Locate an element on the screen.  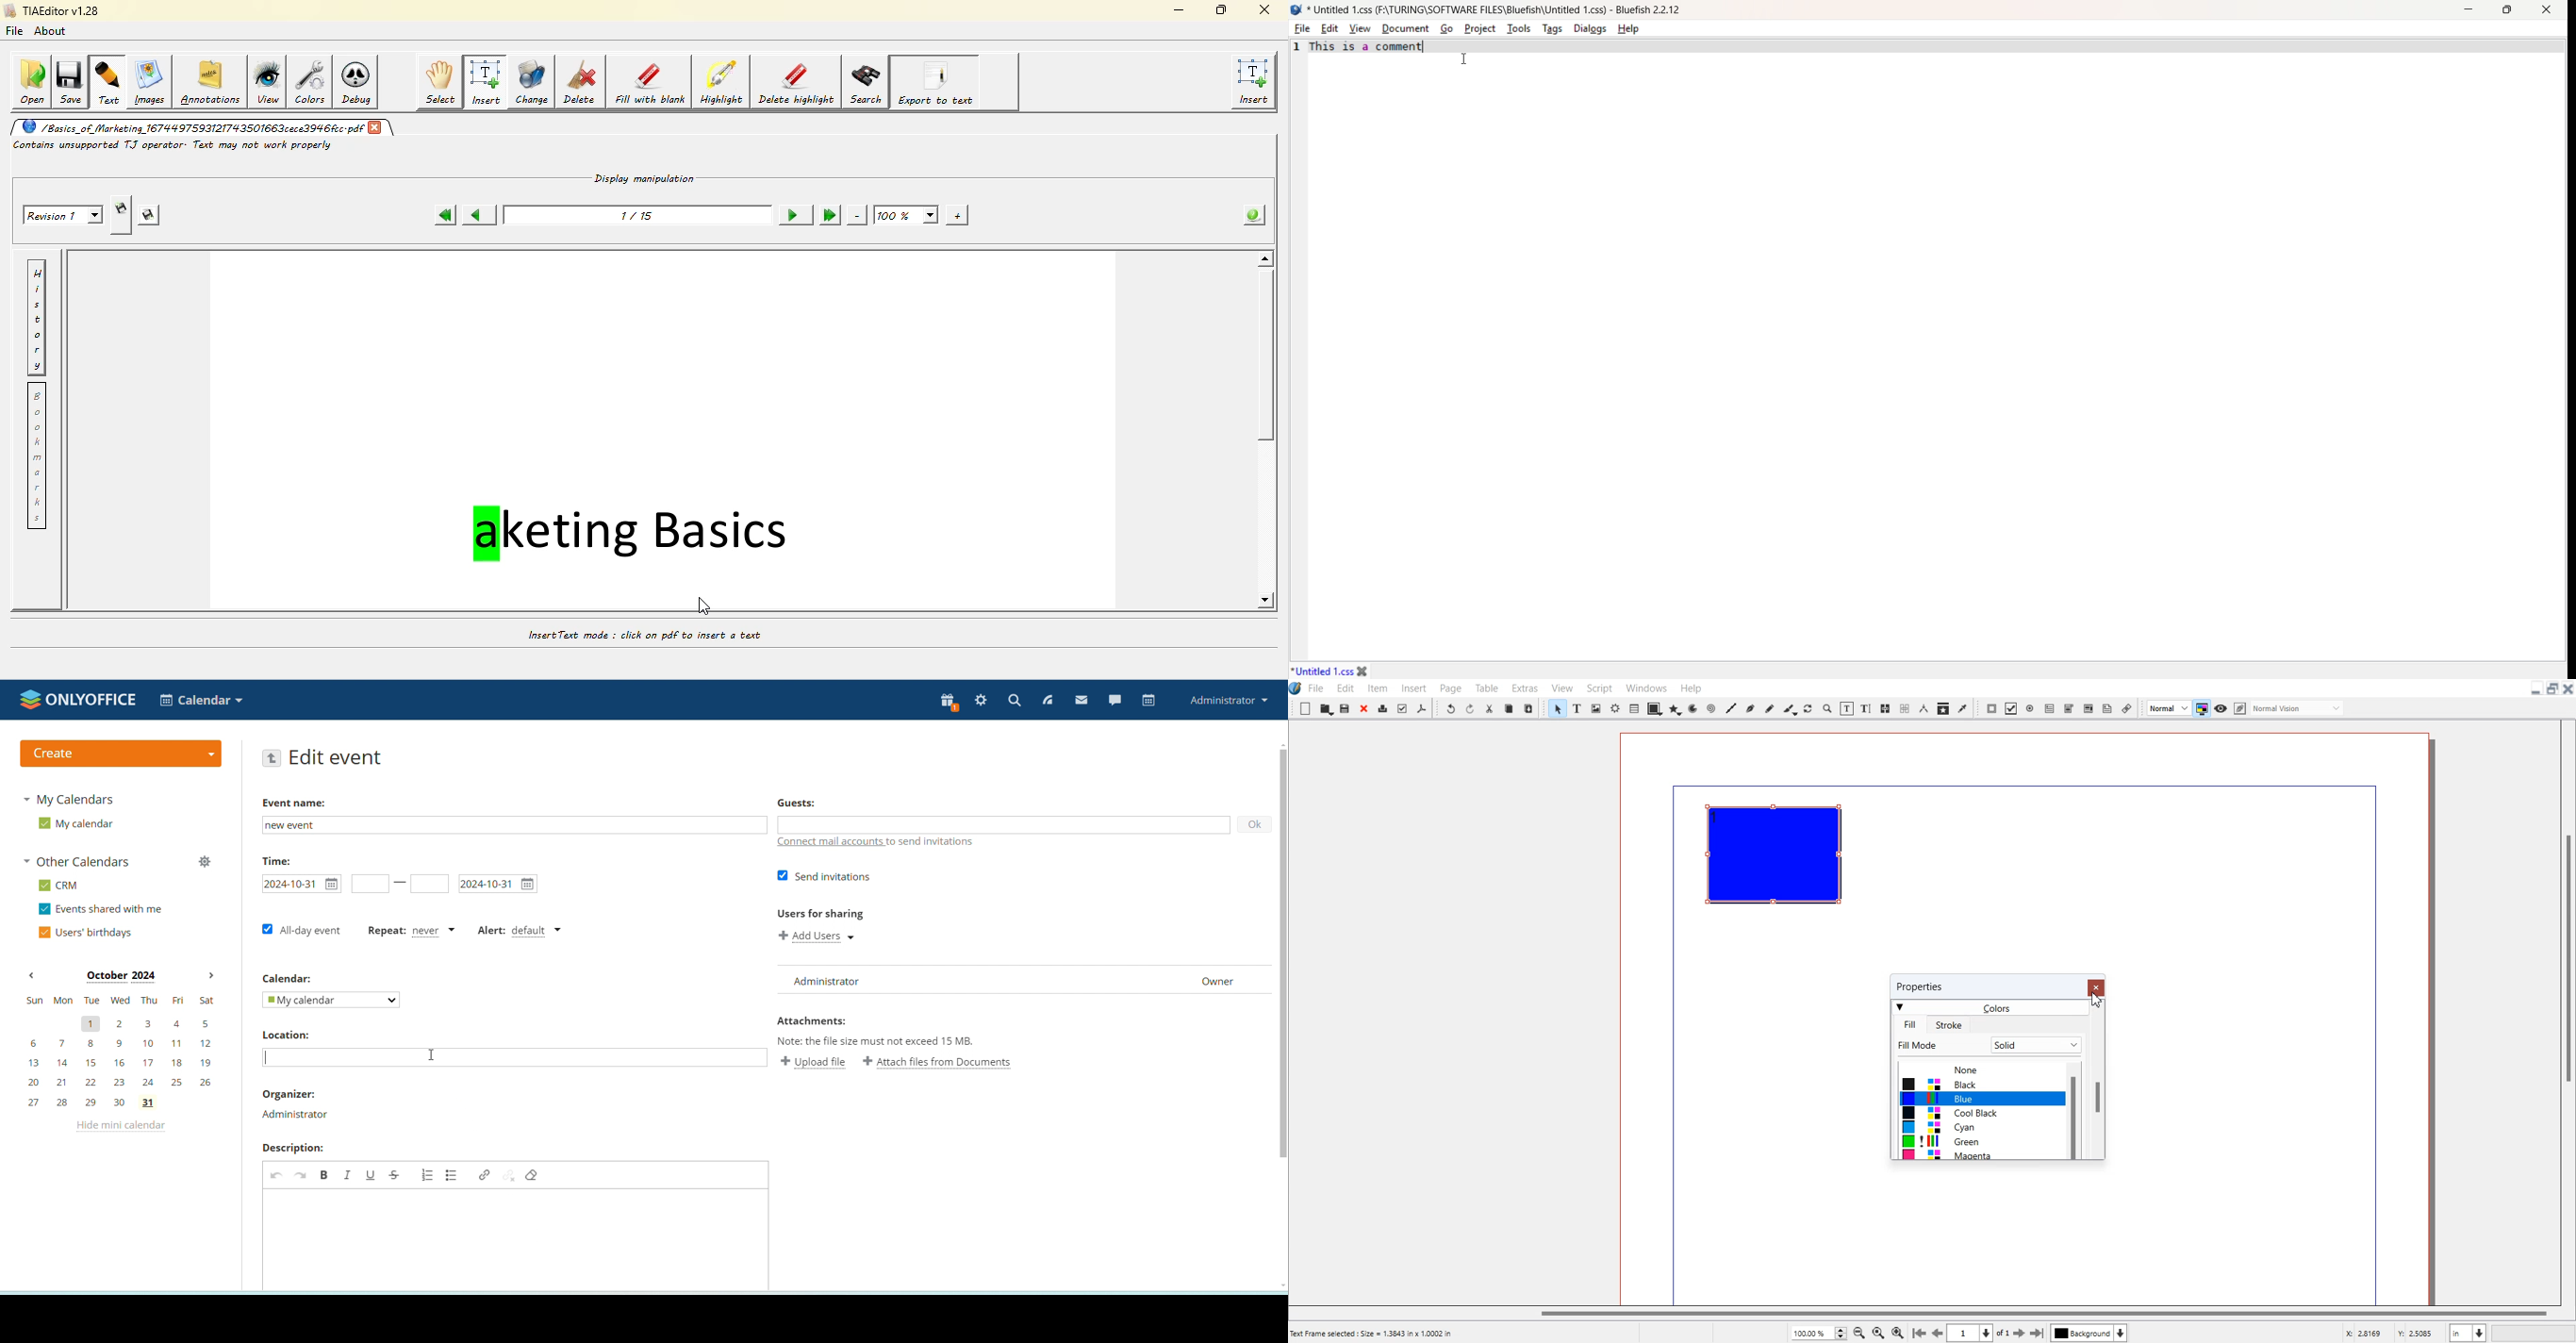
Cursor is located at coordinates (1461, 59).